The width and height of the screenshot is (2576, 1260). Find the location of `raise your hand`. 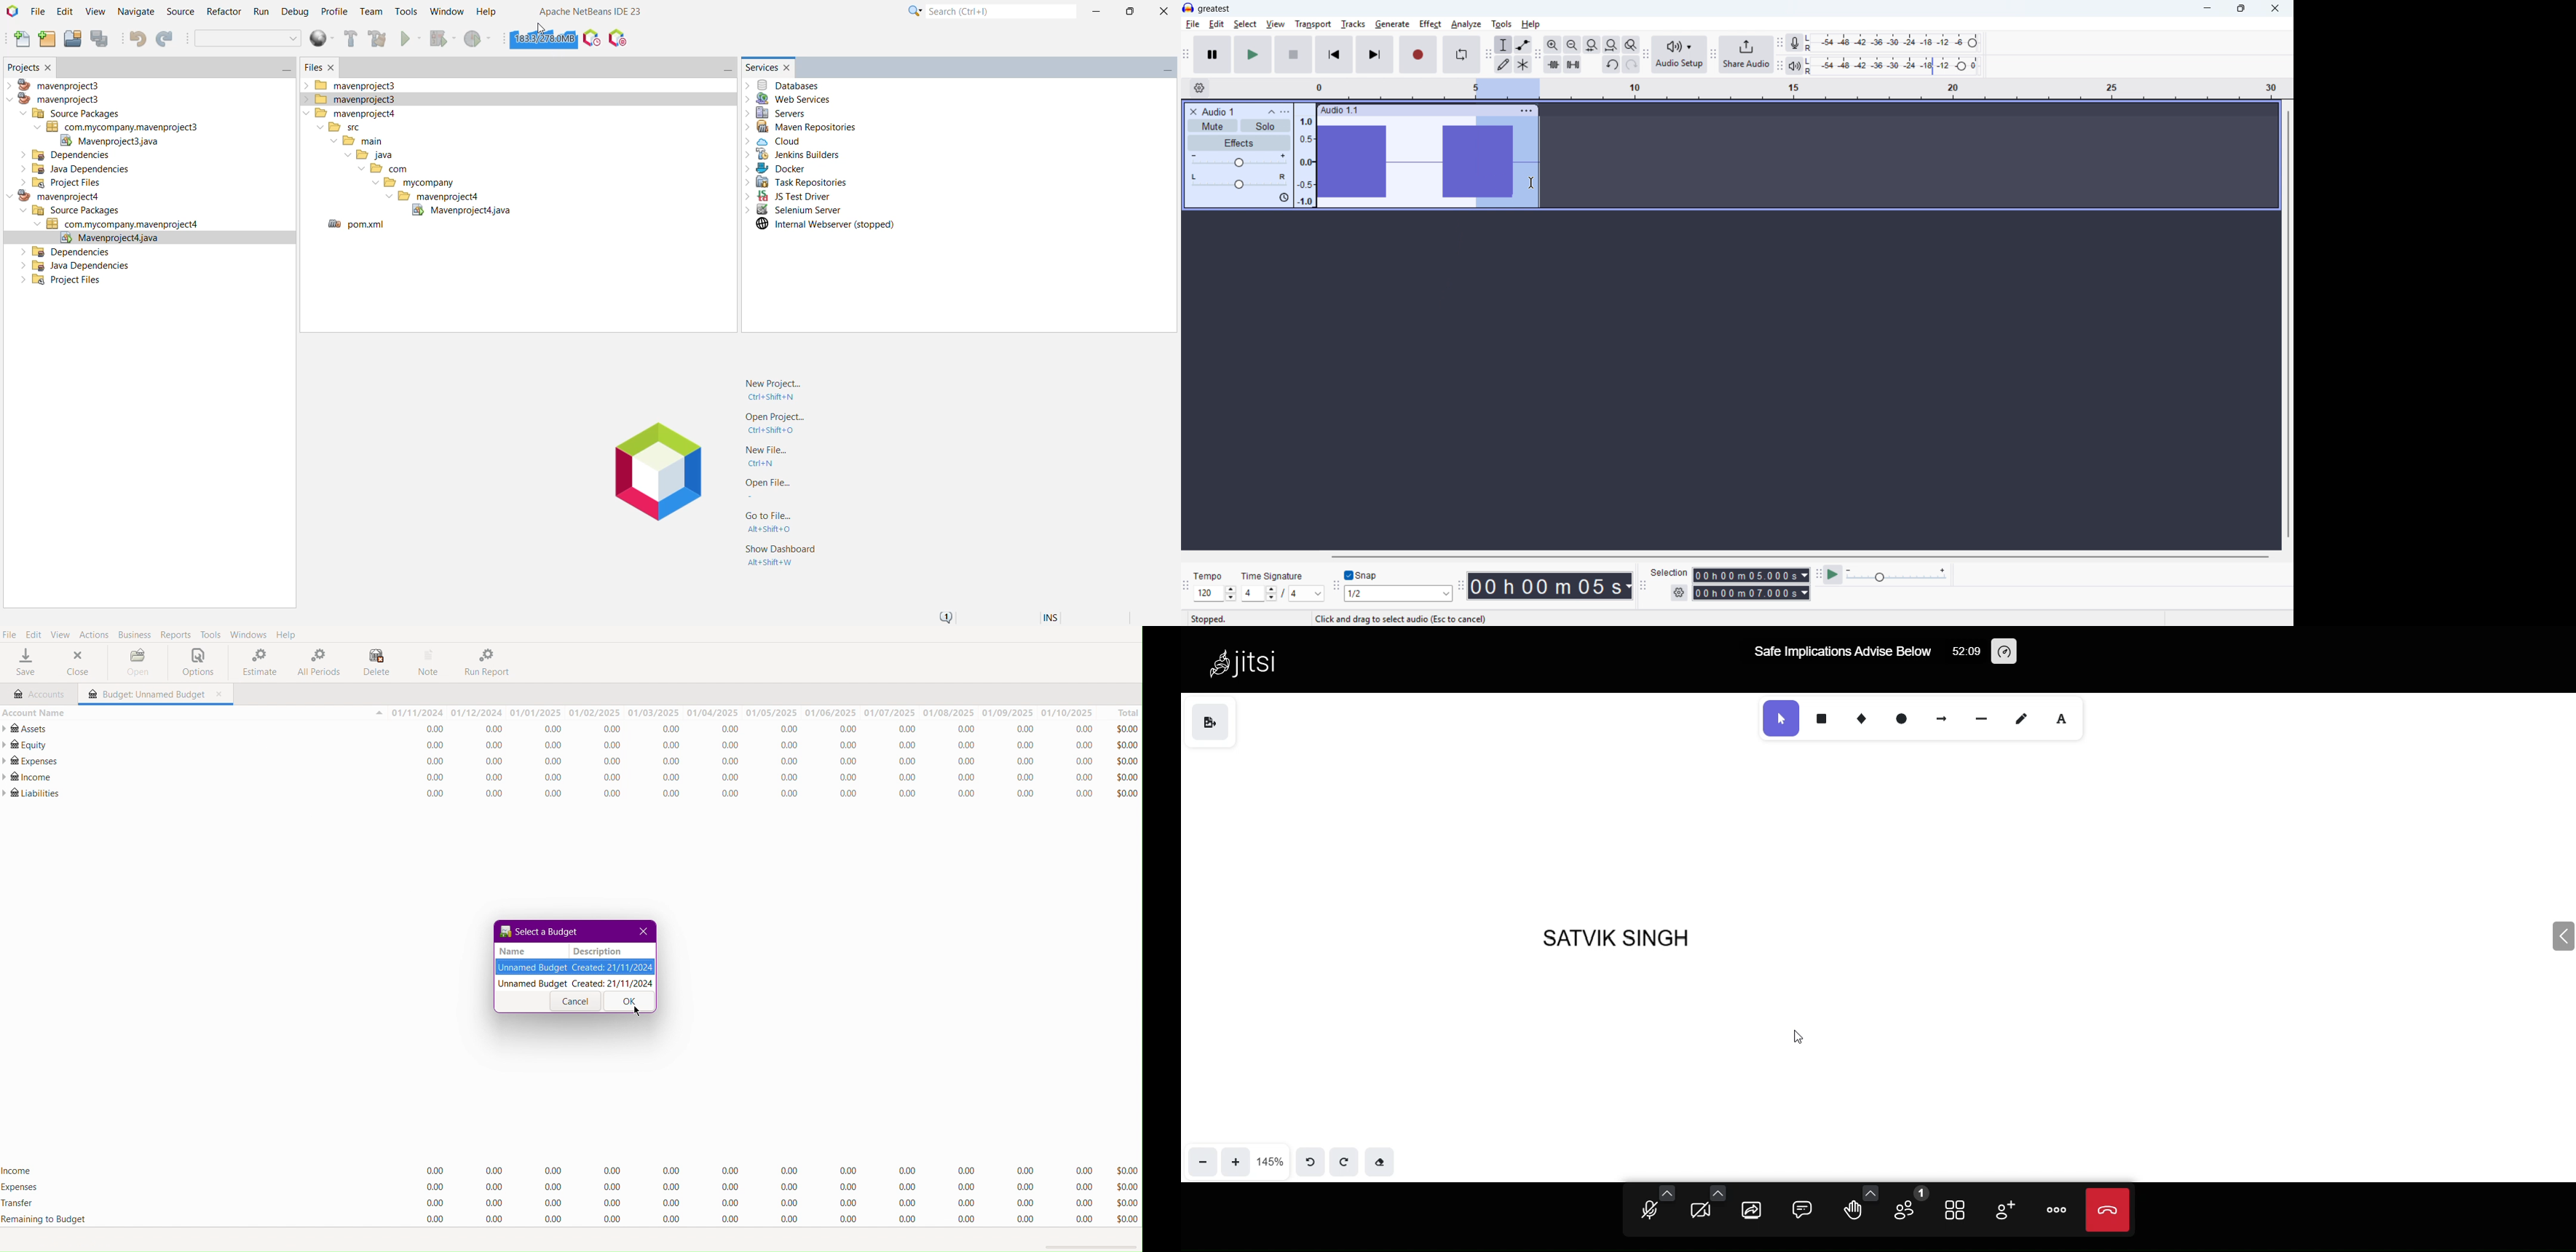

raise your hand is located at coordinates (1857, 1208).